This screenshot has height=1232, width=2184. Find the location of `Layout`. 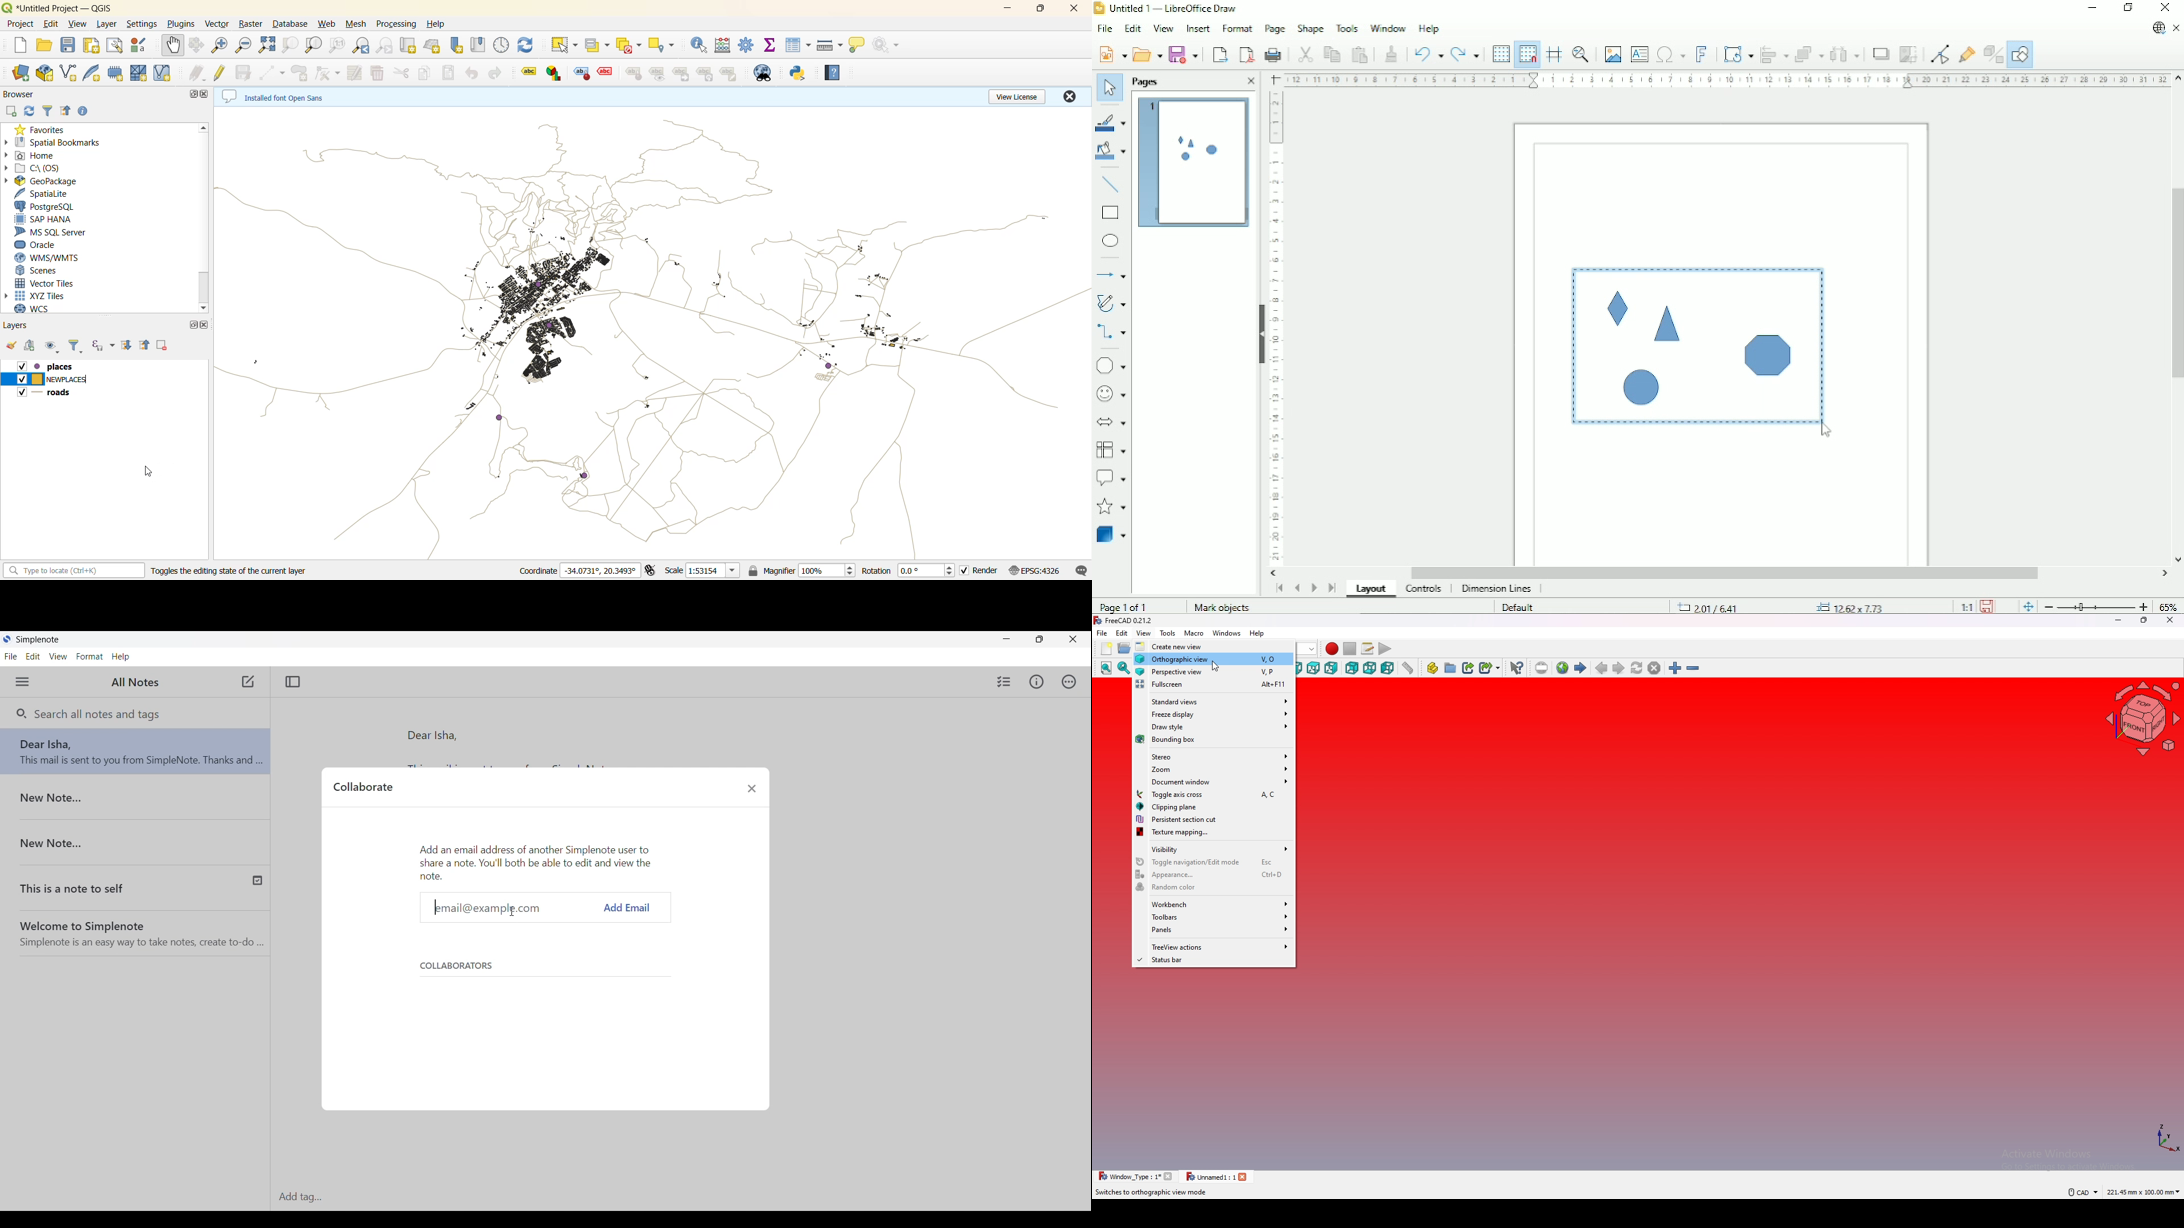

Layout is located at coordinates (1371, 588).